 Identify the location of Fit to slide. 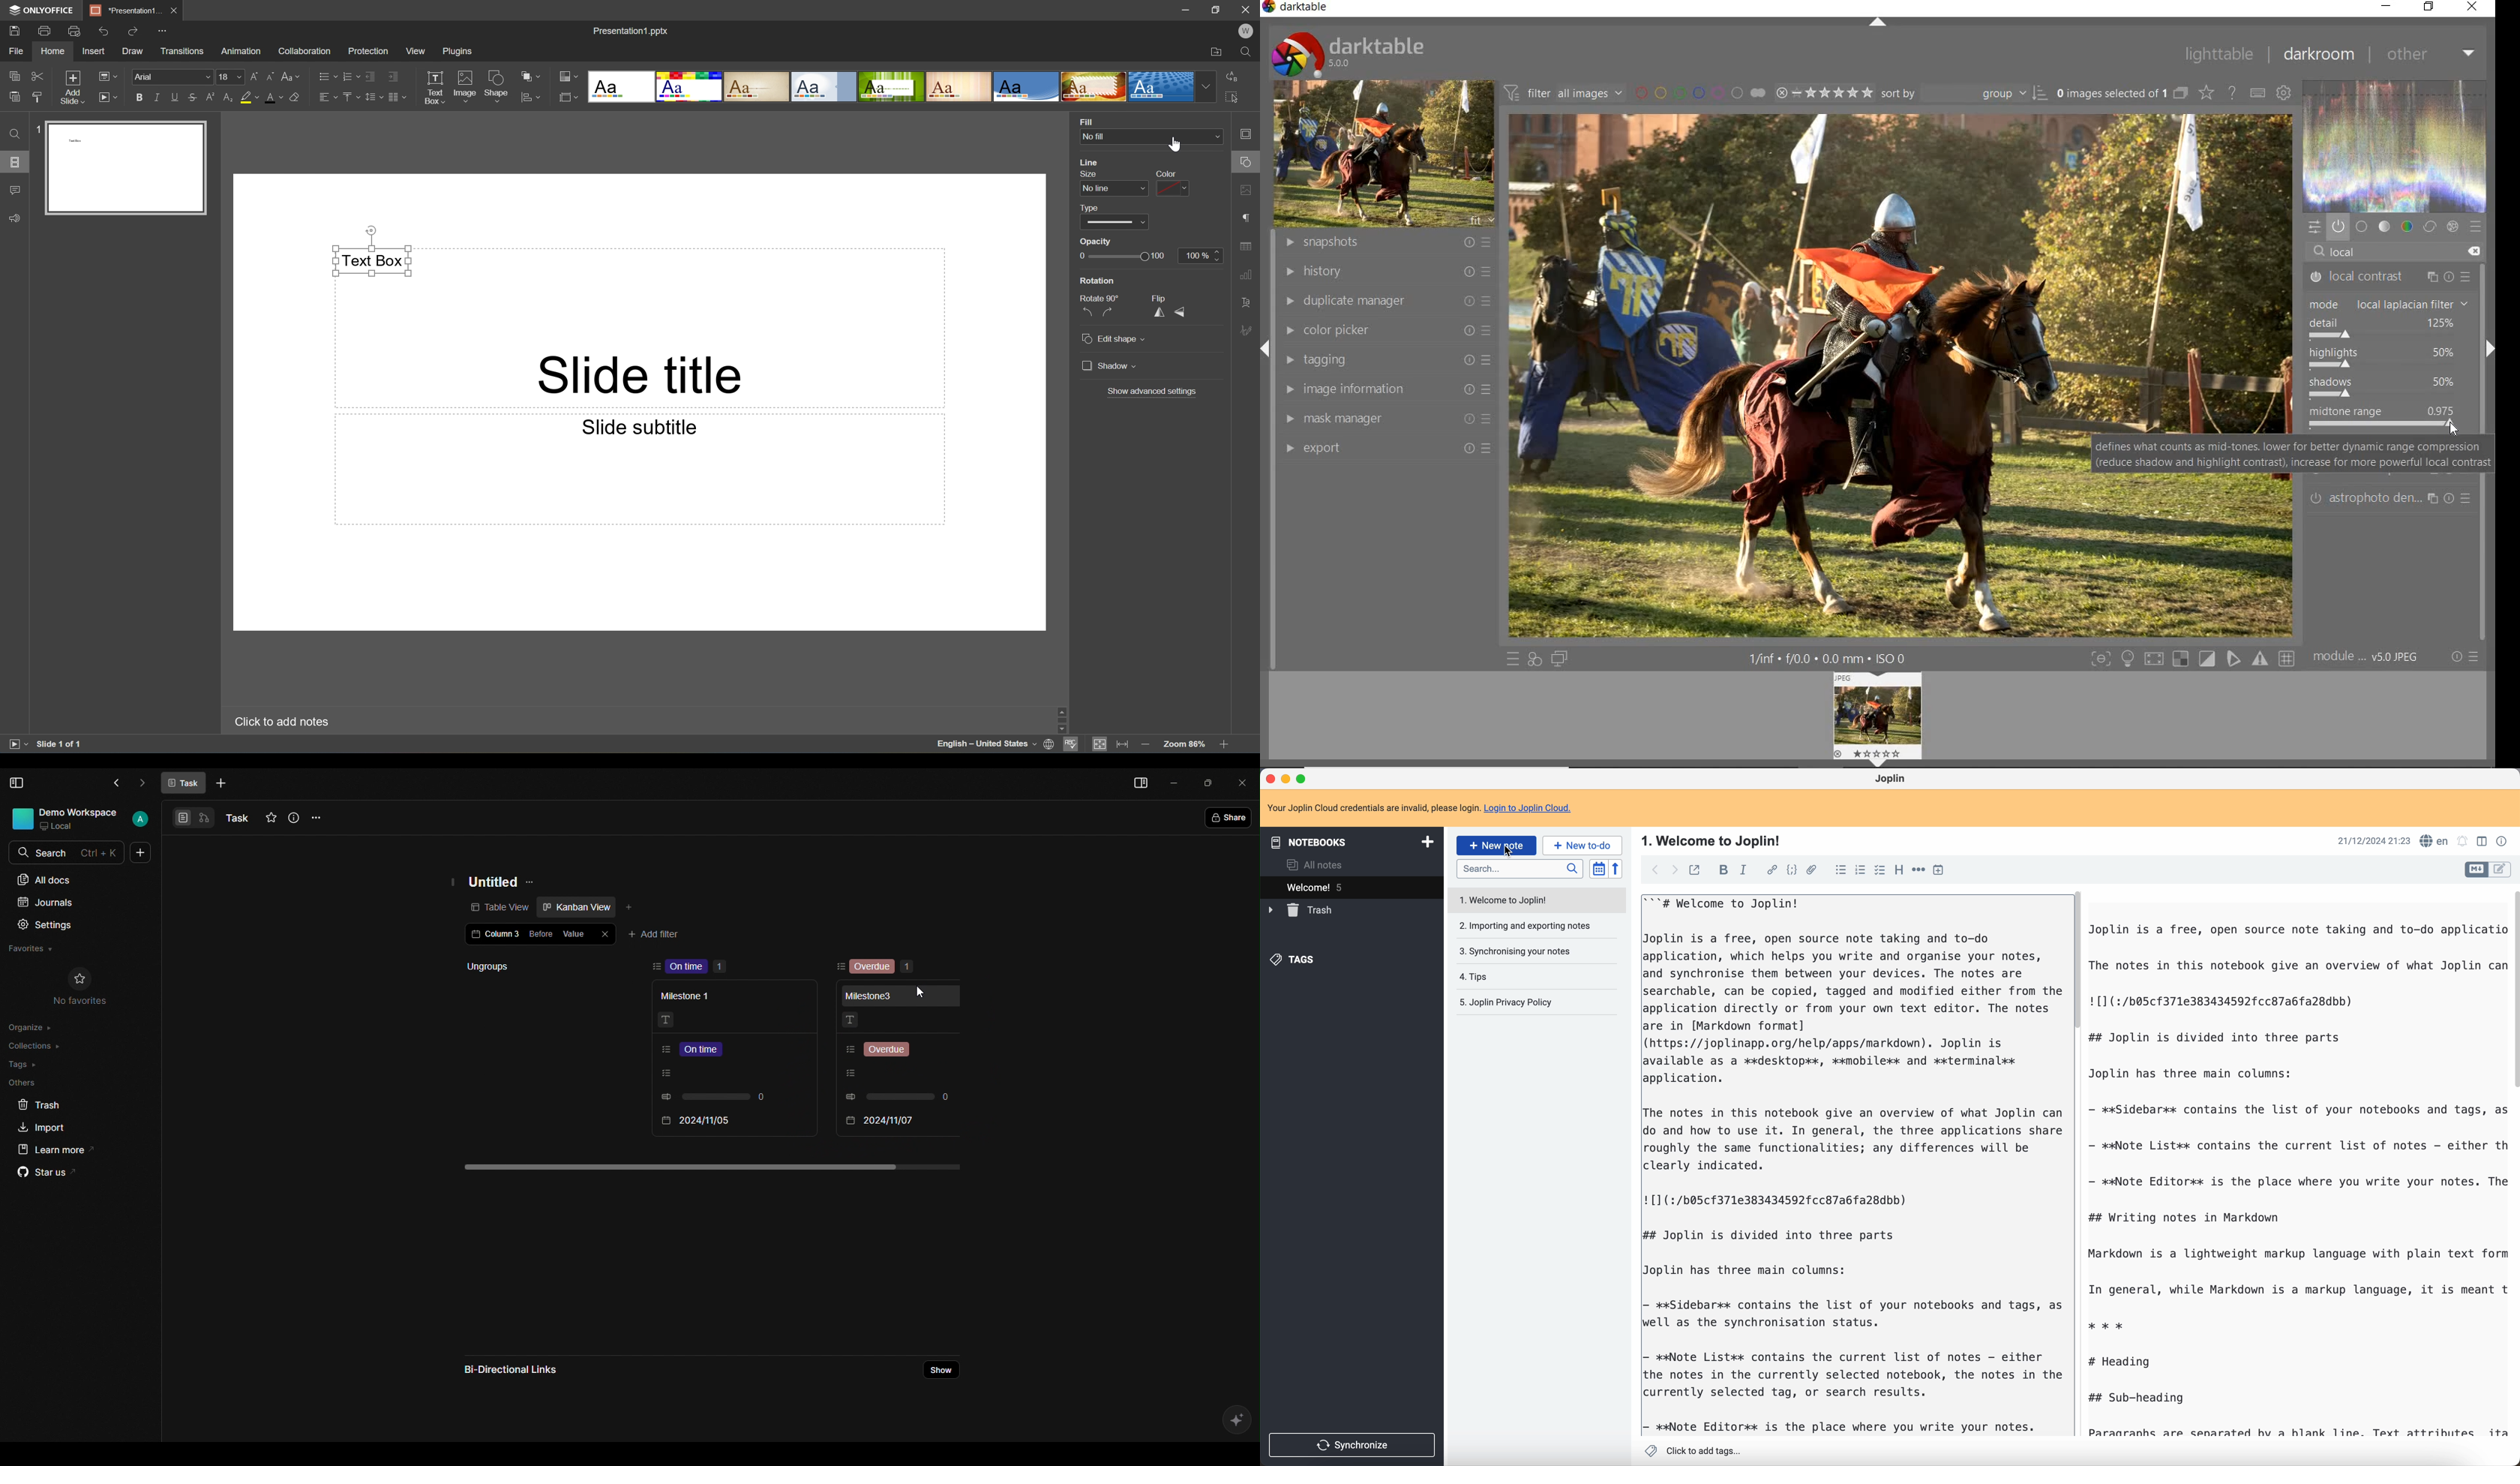
(1100, 745).